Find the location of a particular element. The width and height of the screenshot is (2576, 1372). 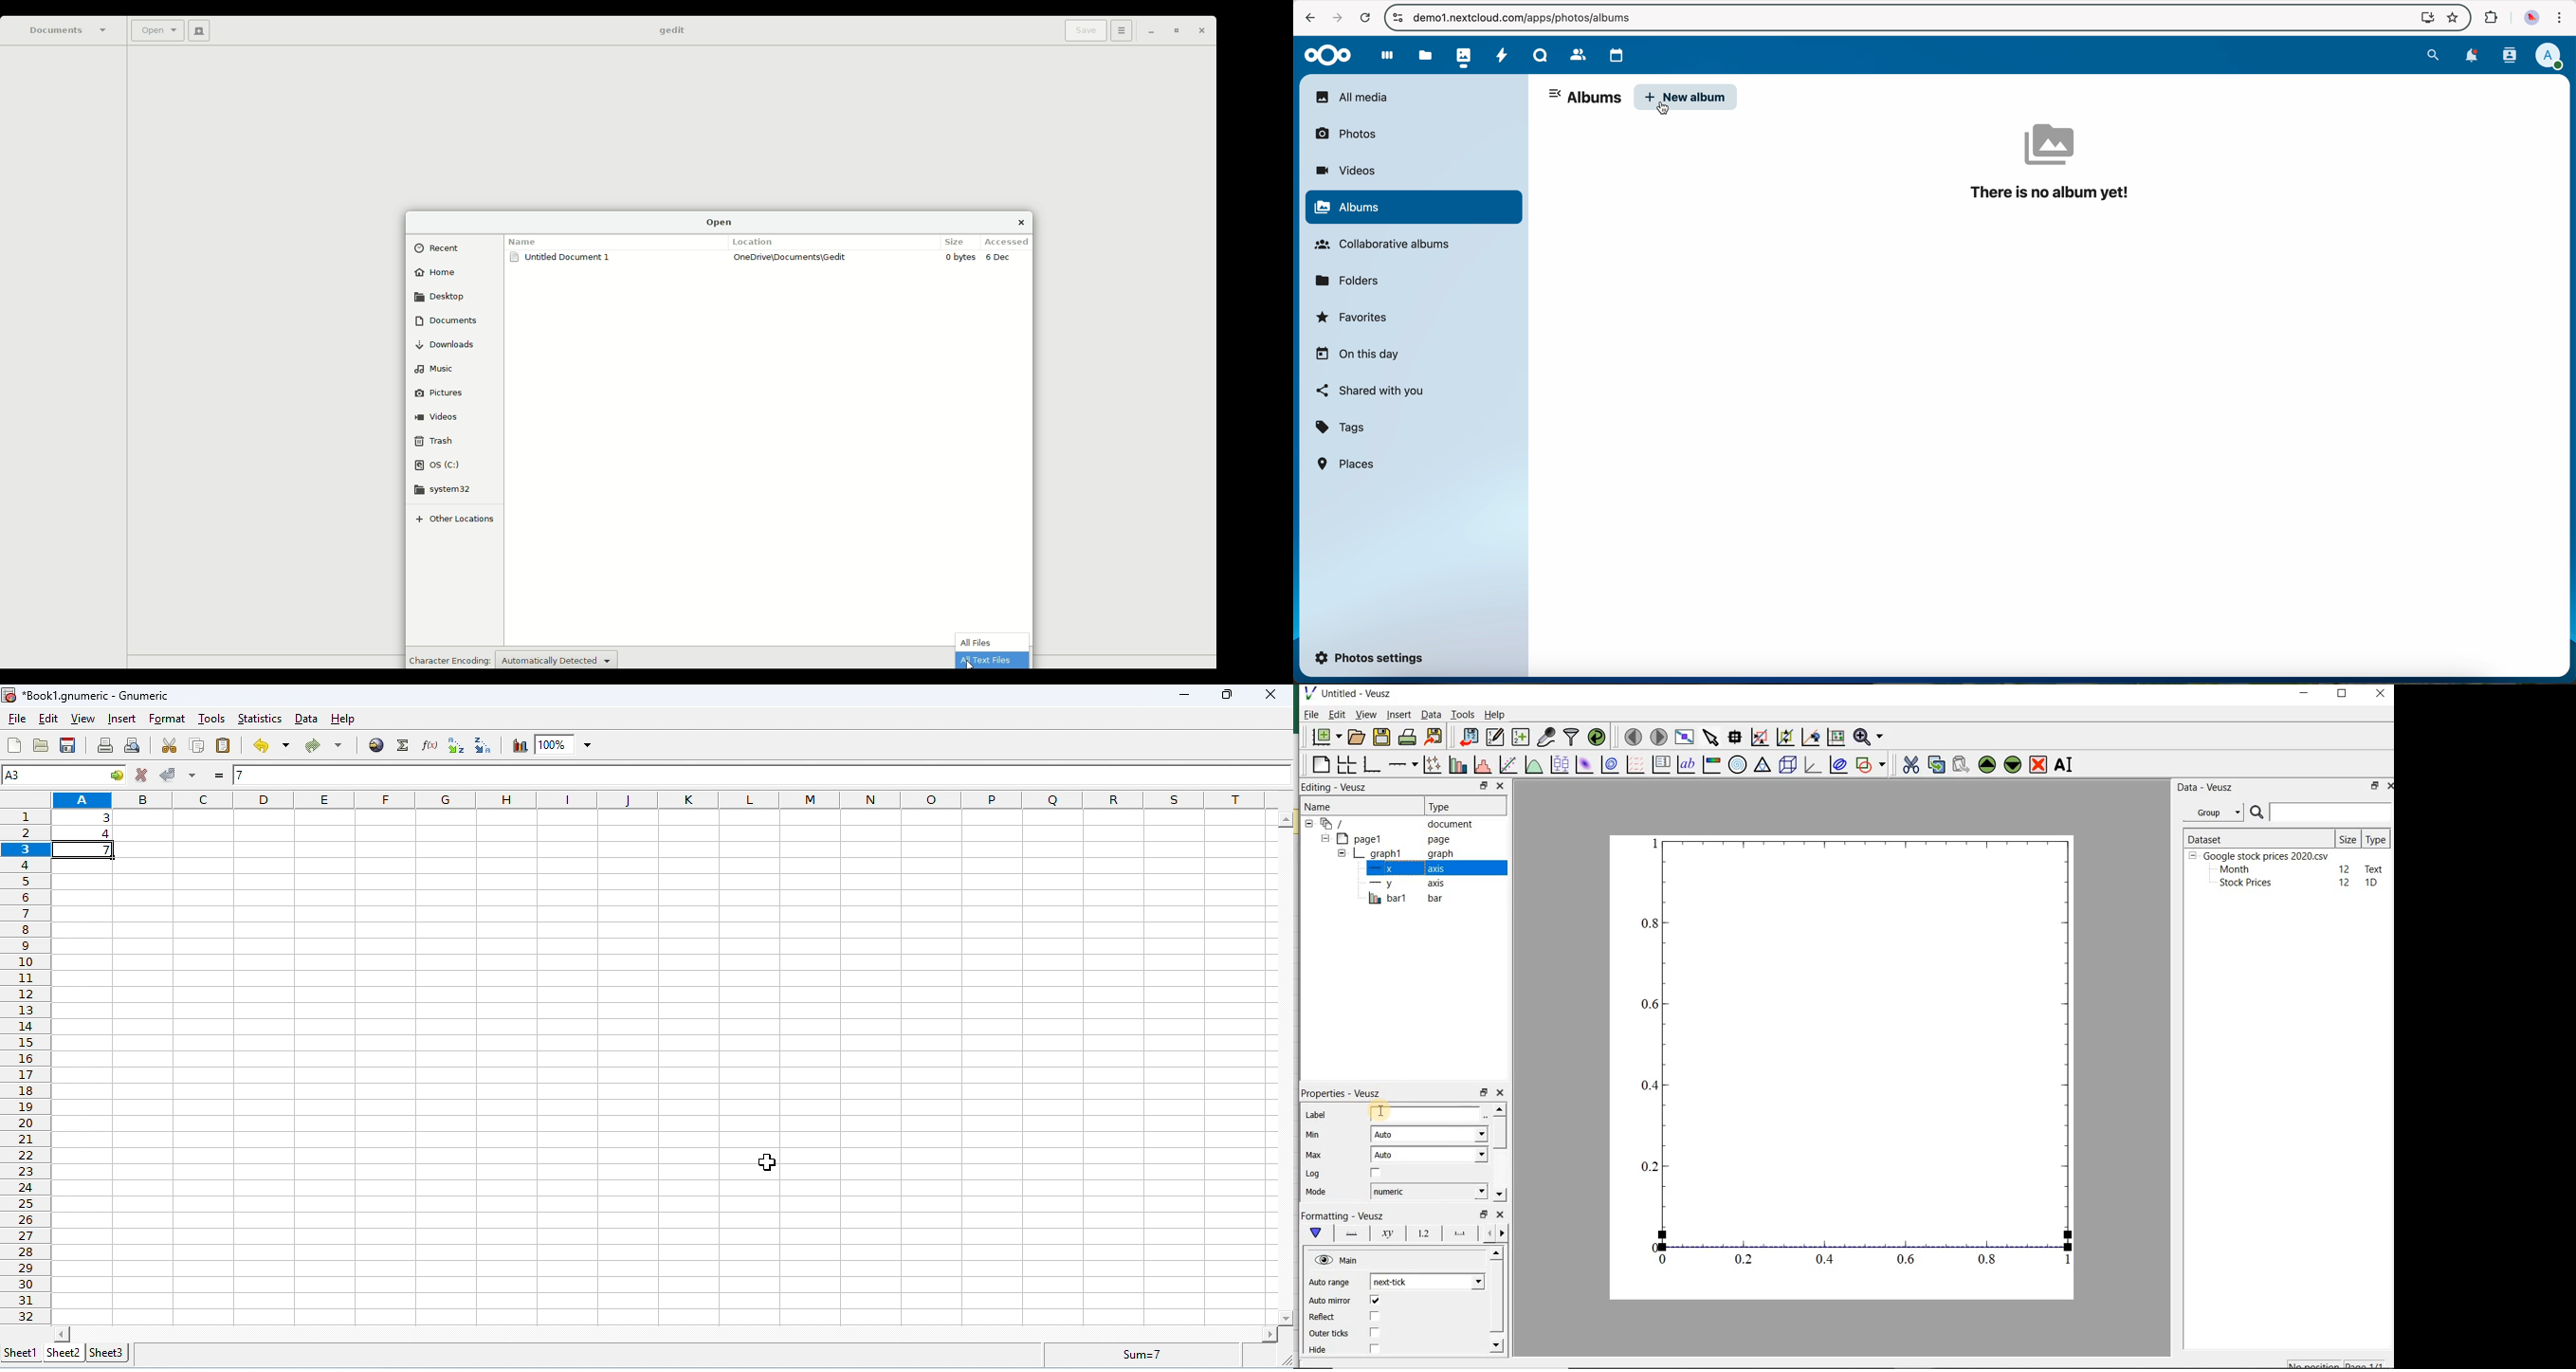

arrange graphs in a grid is located at coordinates (1345, 765).